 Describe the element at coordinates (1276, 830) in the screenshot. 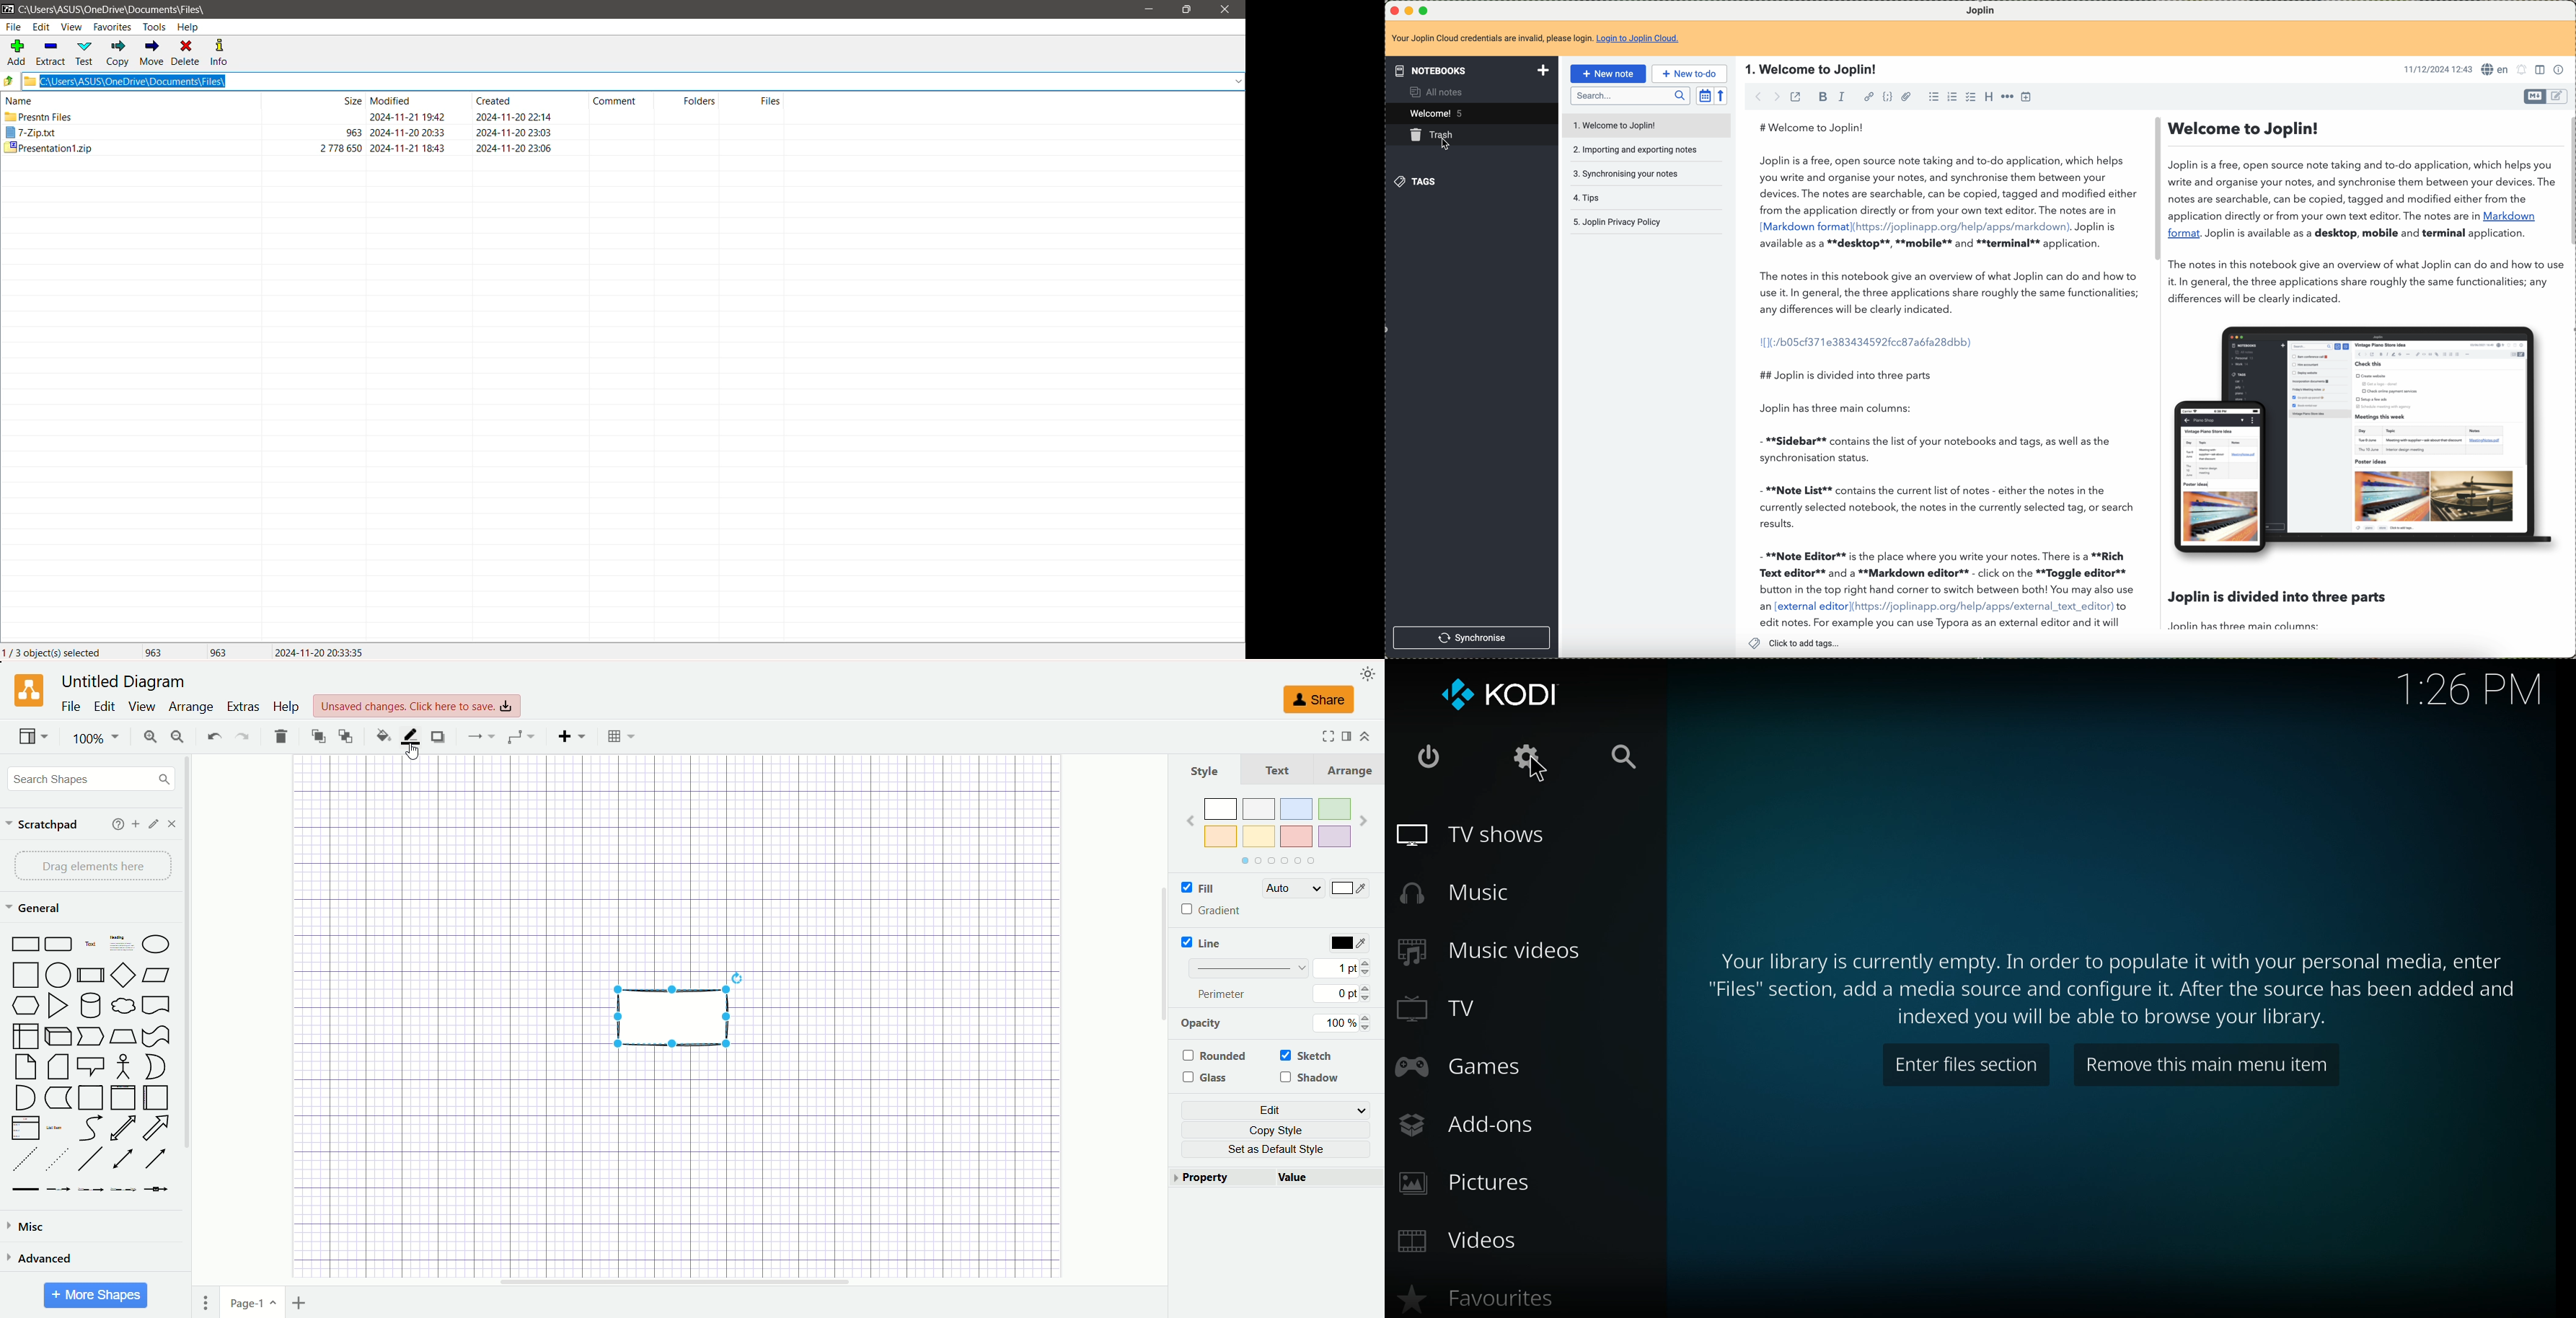

I see `color` at that location.